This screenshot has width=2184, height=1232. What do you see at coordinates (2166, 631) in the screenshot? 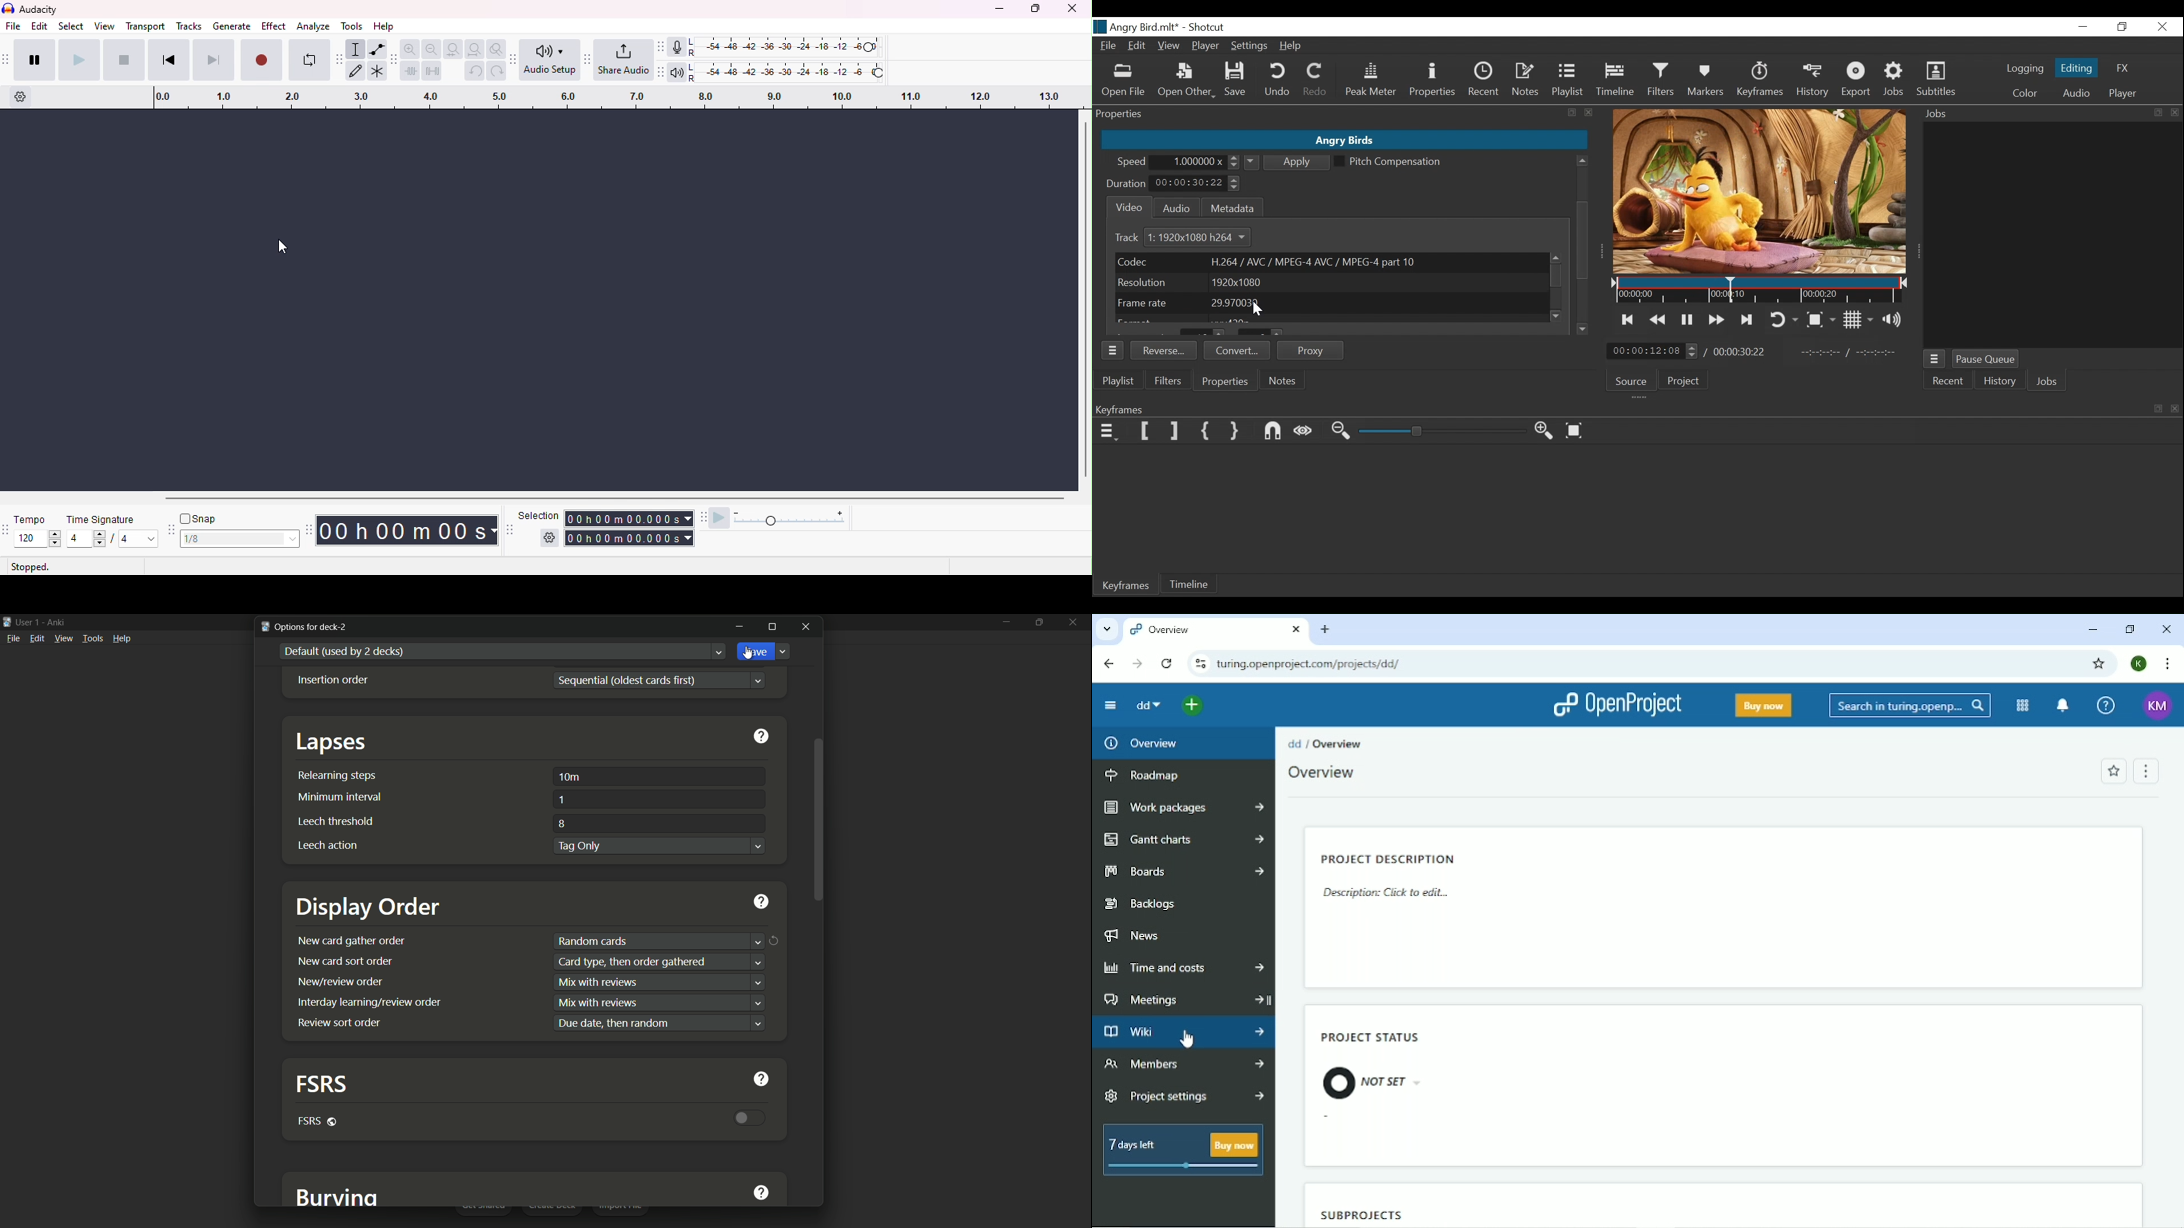
I see `Close` at bounding box center [2166, 631].